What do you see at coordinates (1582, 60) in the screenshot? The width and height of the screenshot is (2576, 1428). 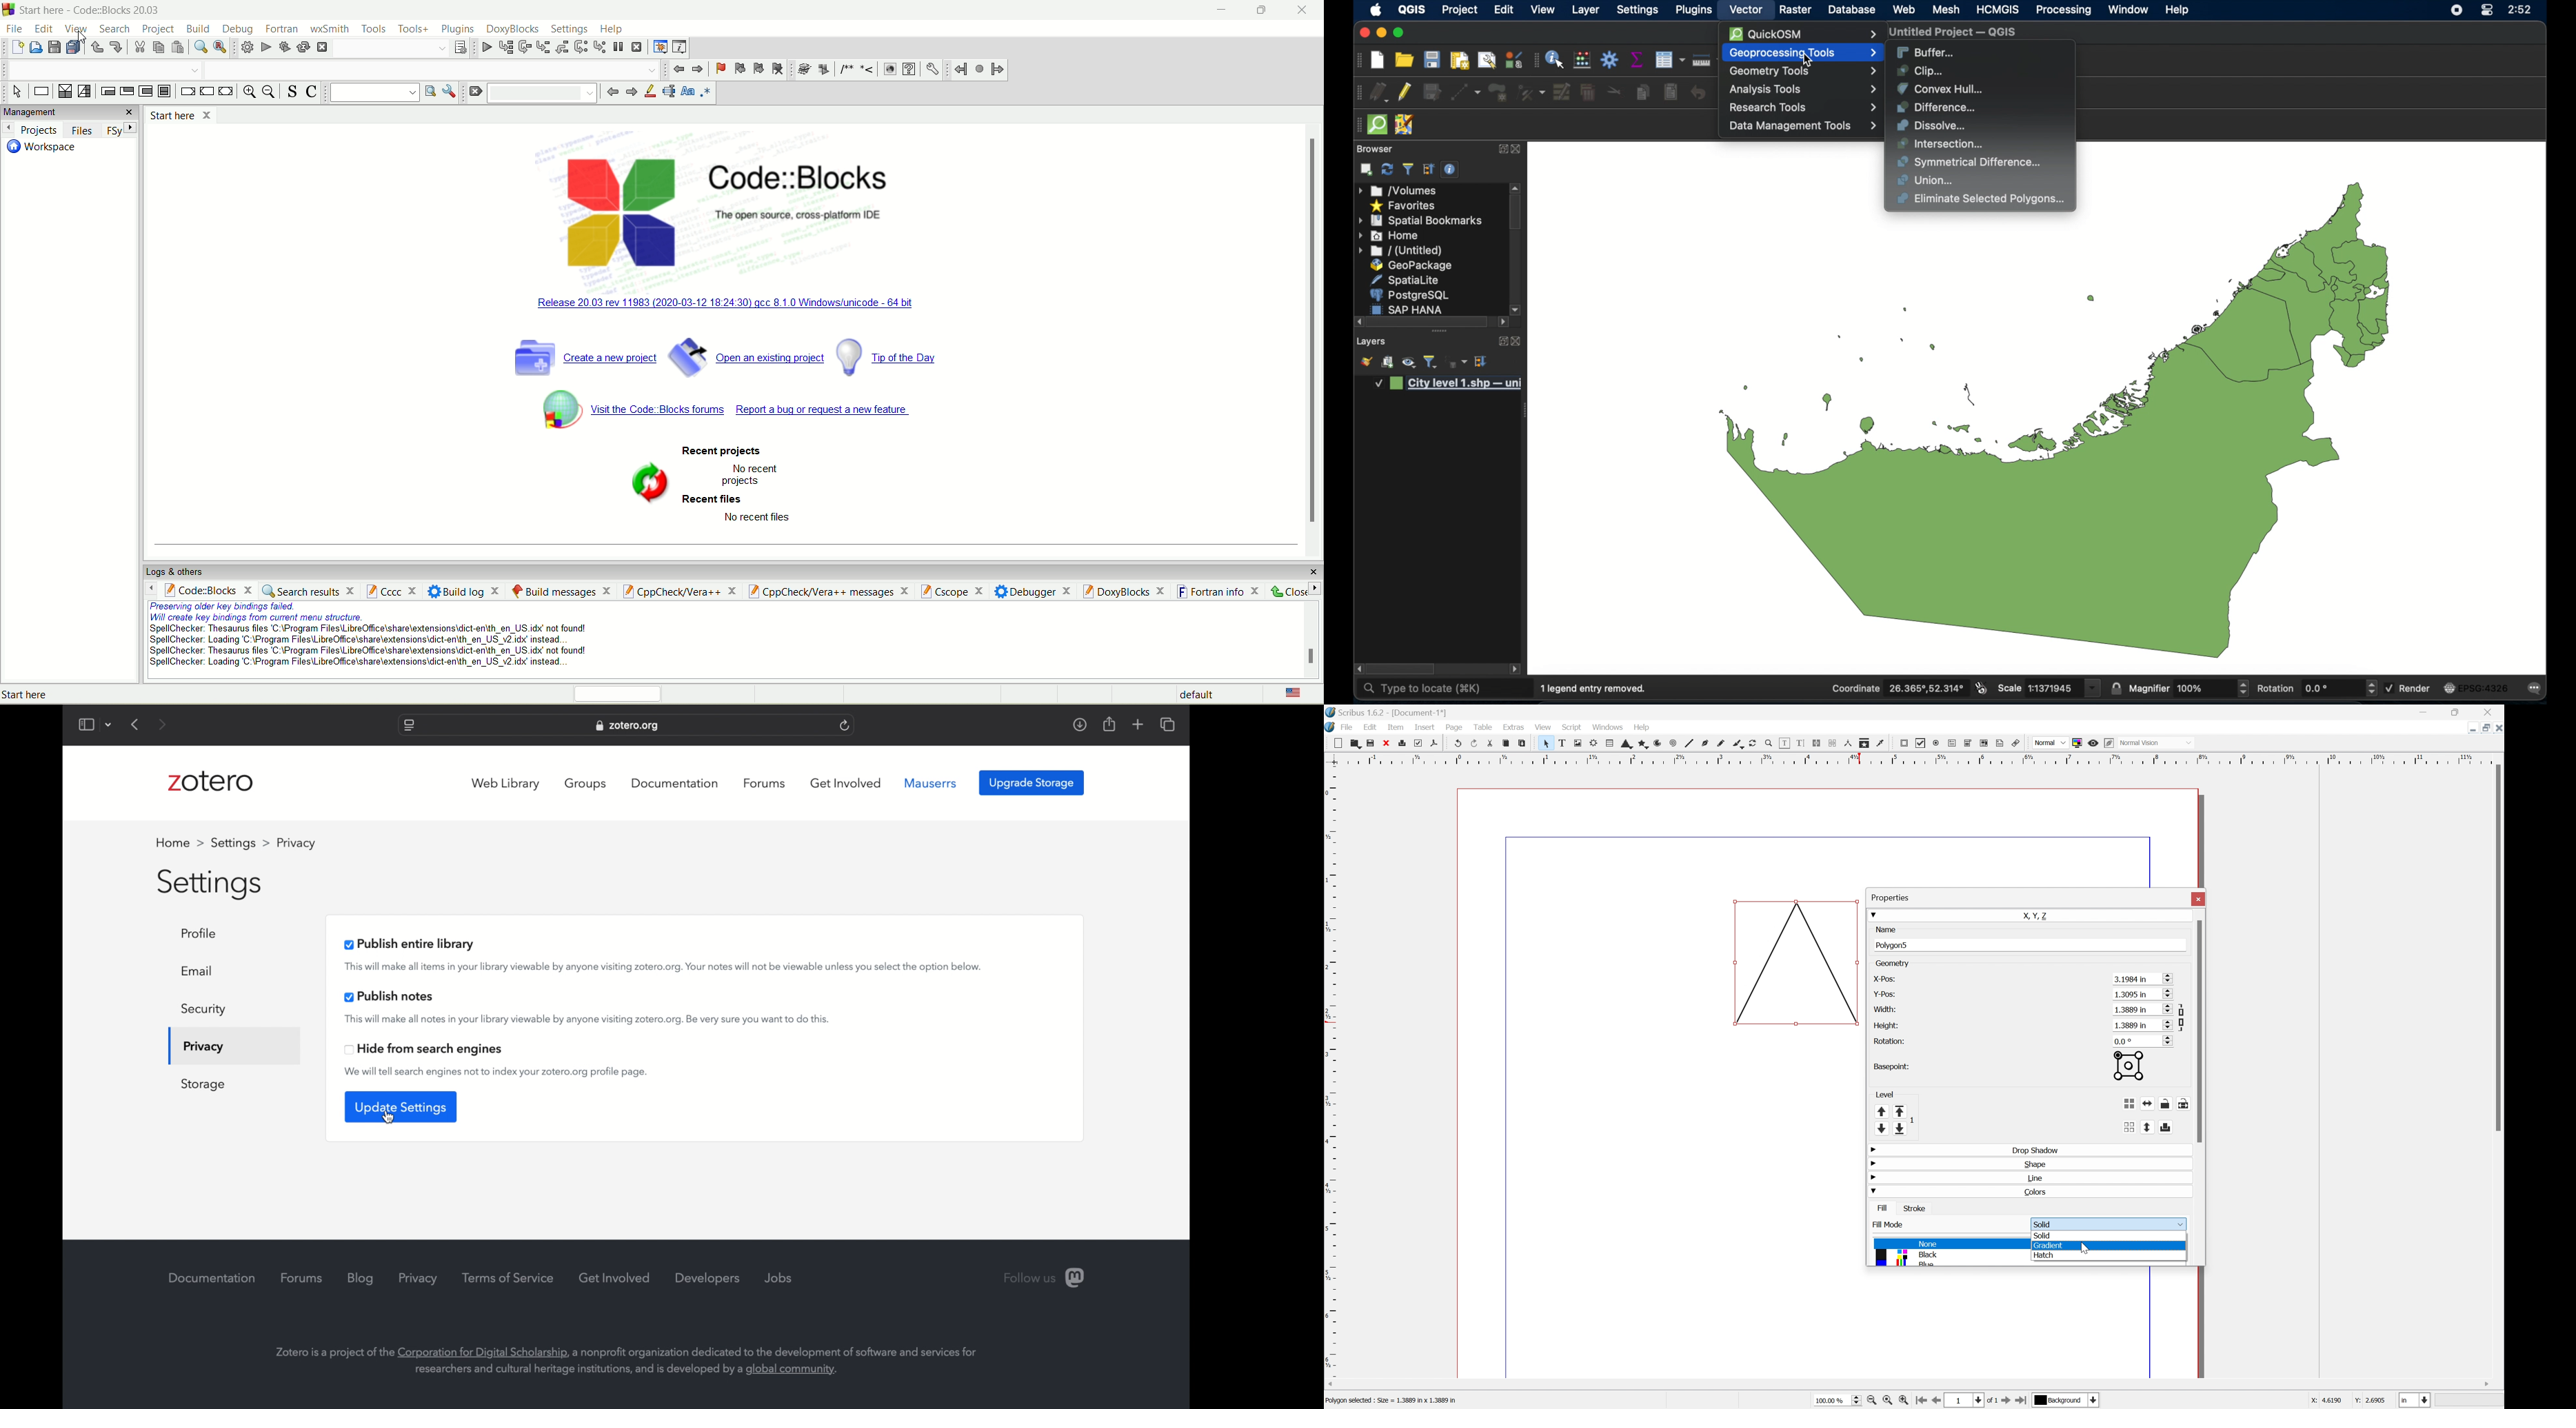 I see `open field calculator` at bounding box center [1582, 60].